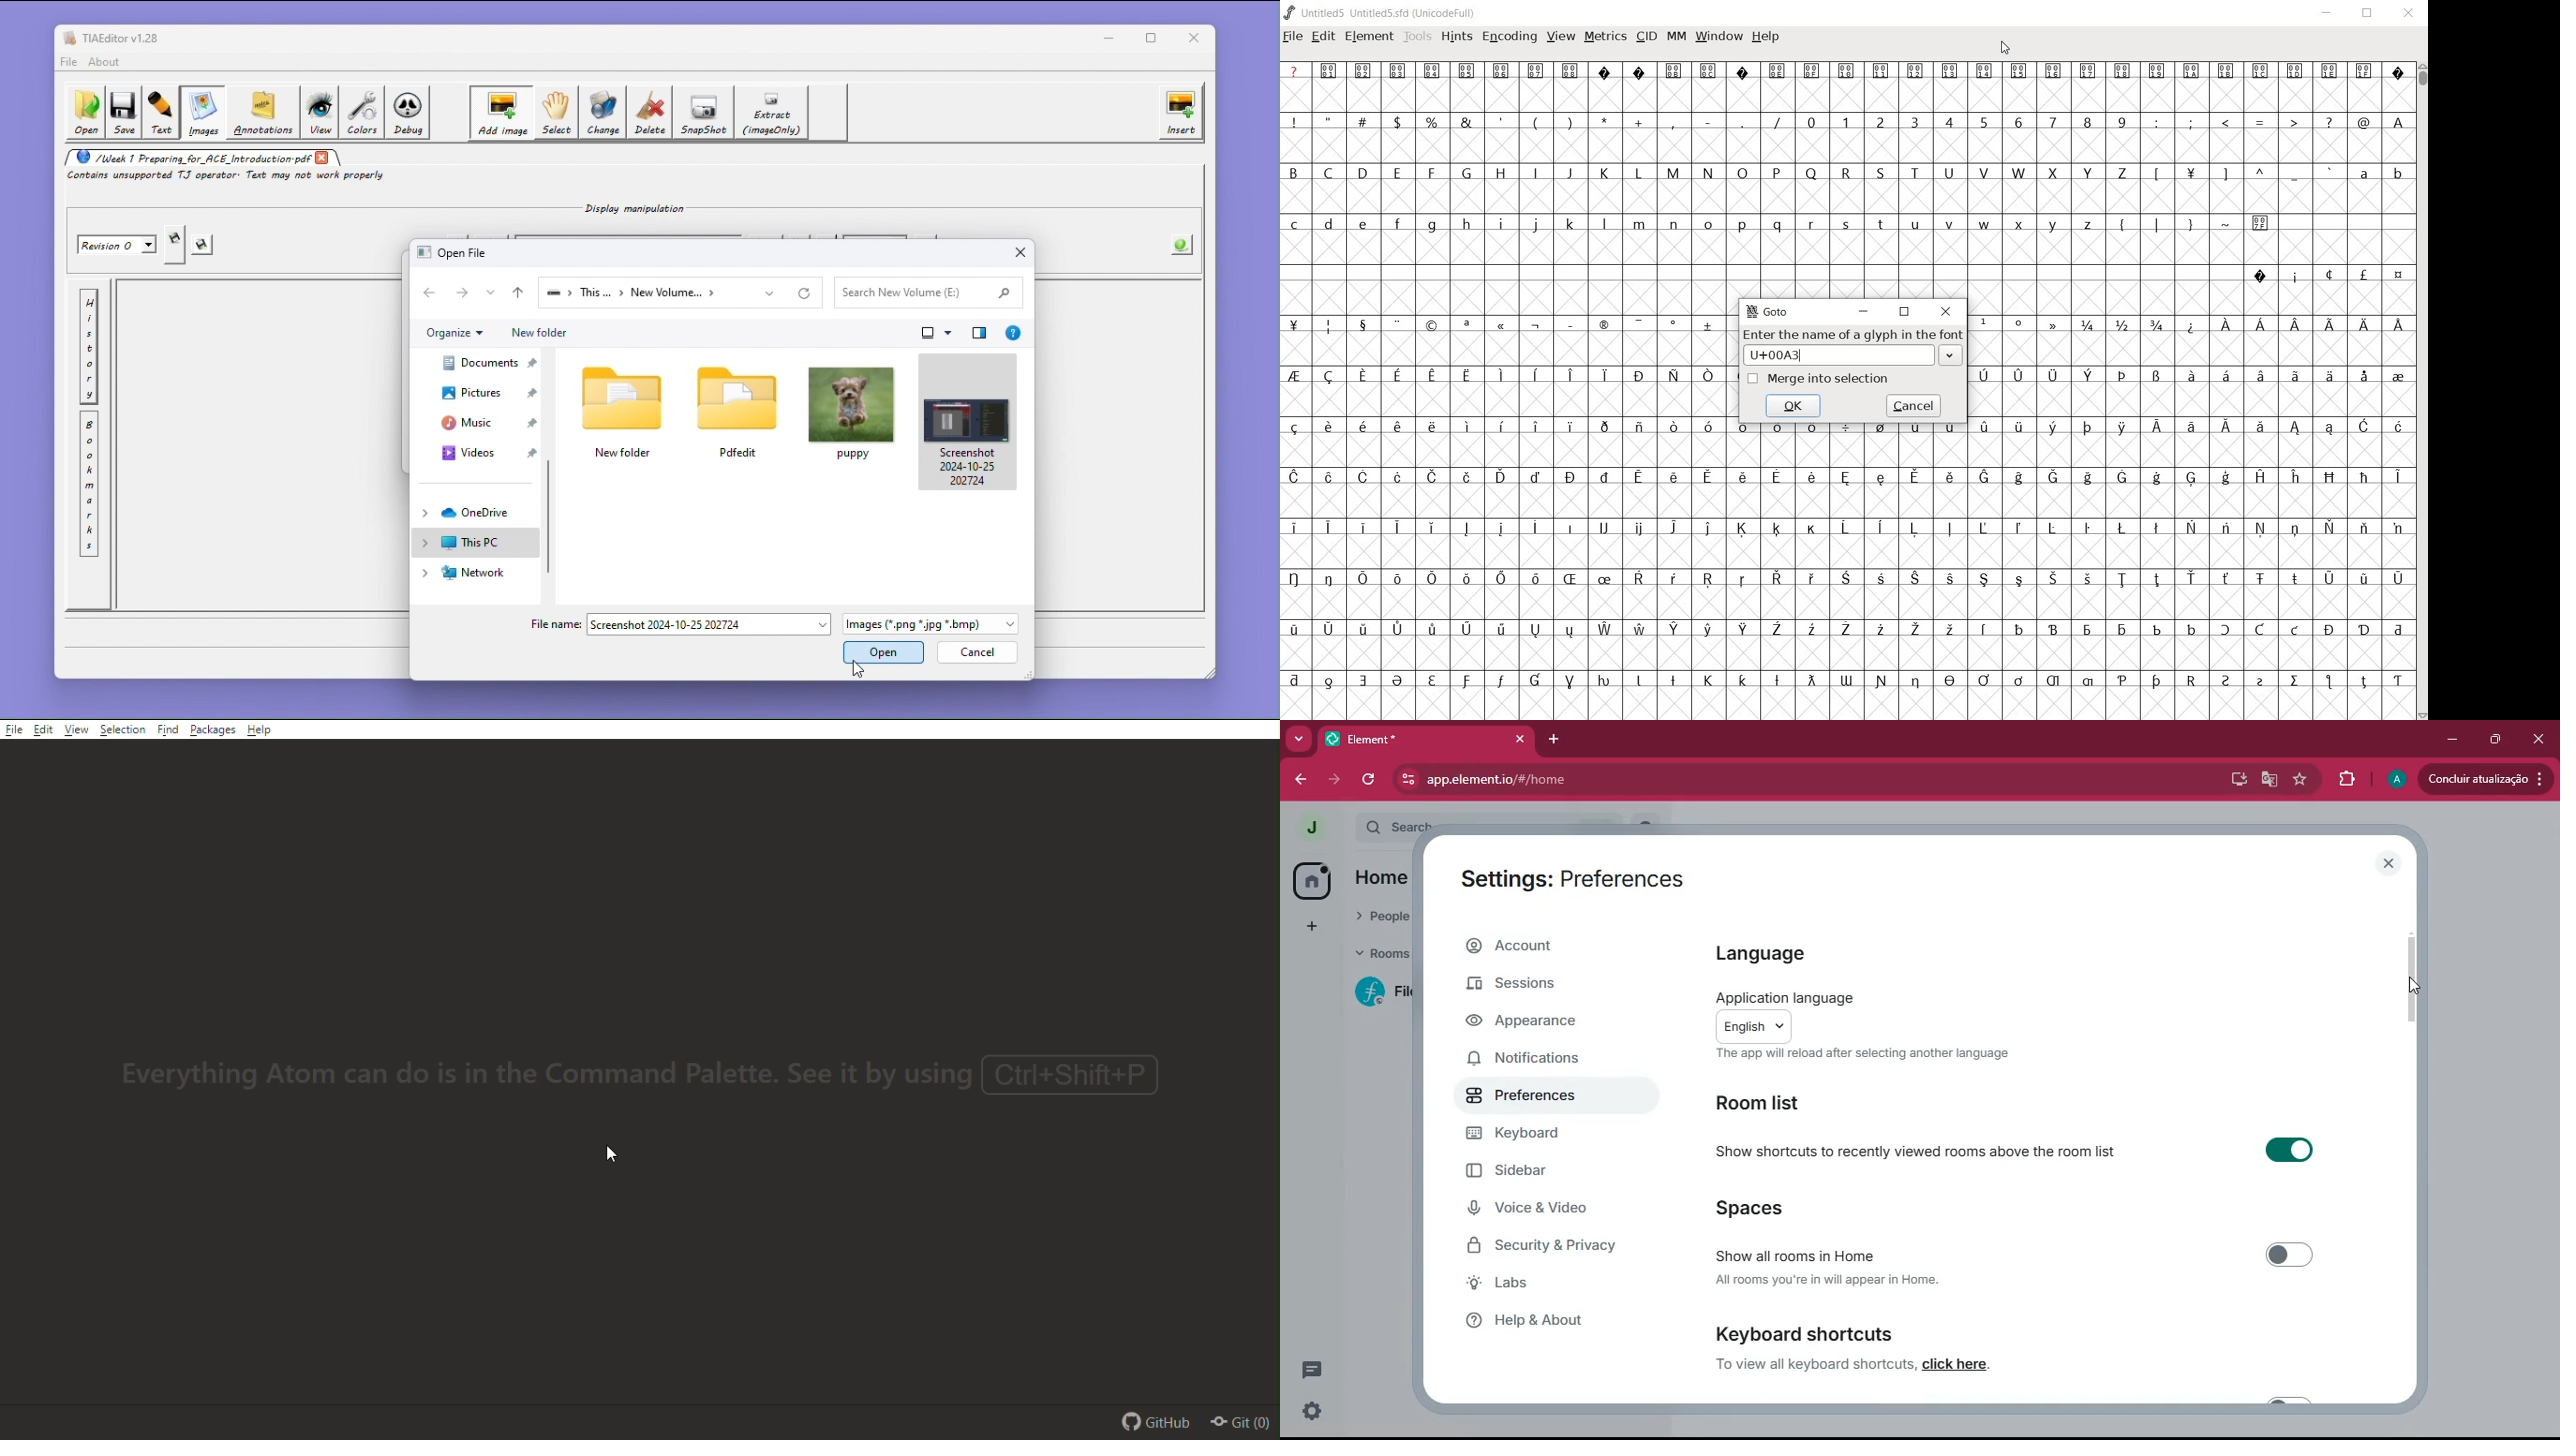 This screenshot has width=2576, height=1456. What do you see at coordinates (1432, 325) in the screenshot?
I see `Symbol` at bounding box center [1432, 325].